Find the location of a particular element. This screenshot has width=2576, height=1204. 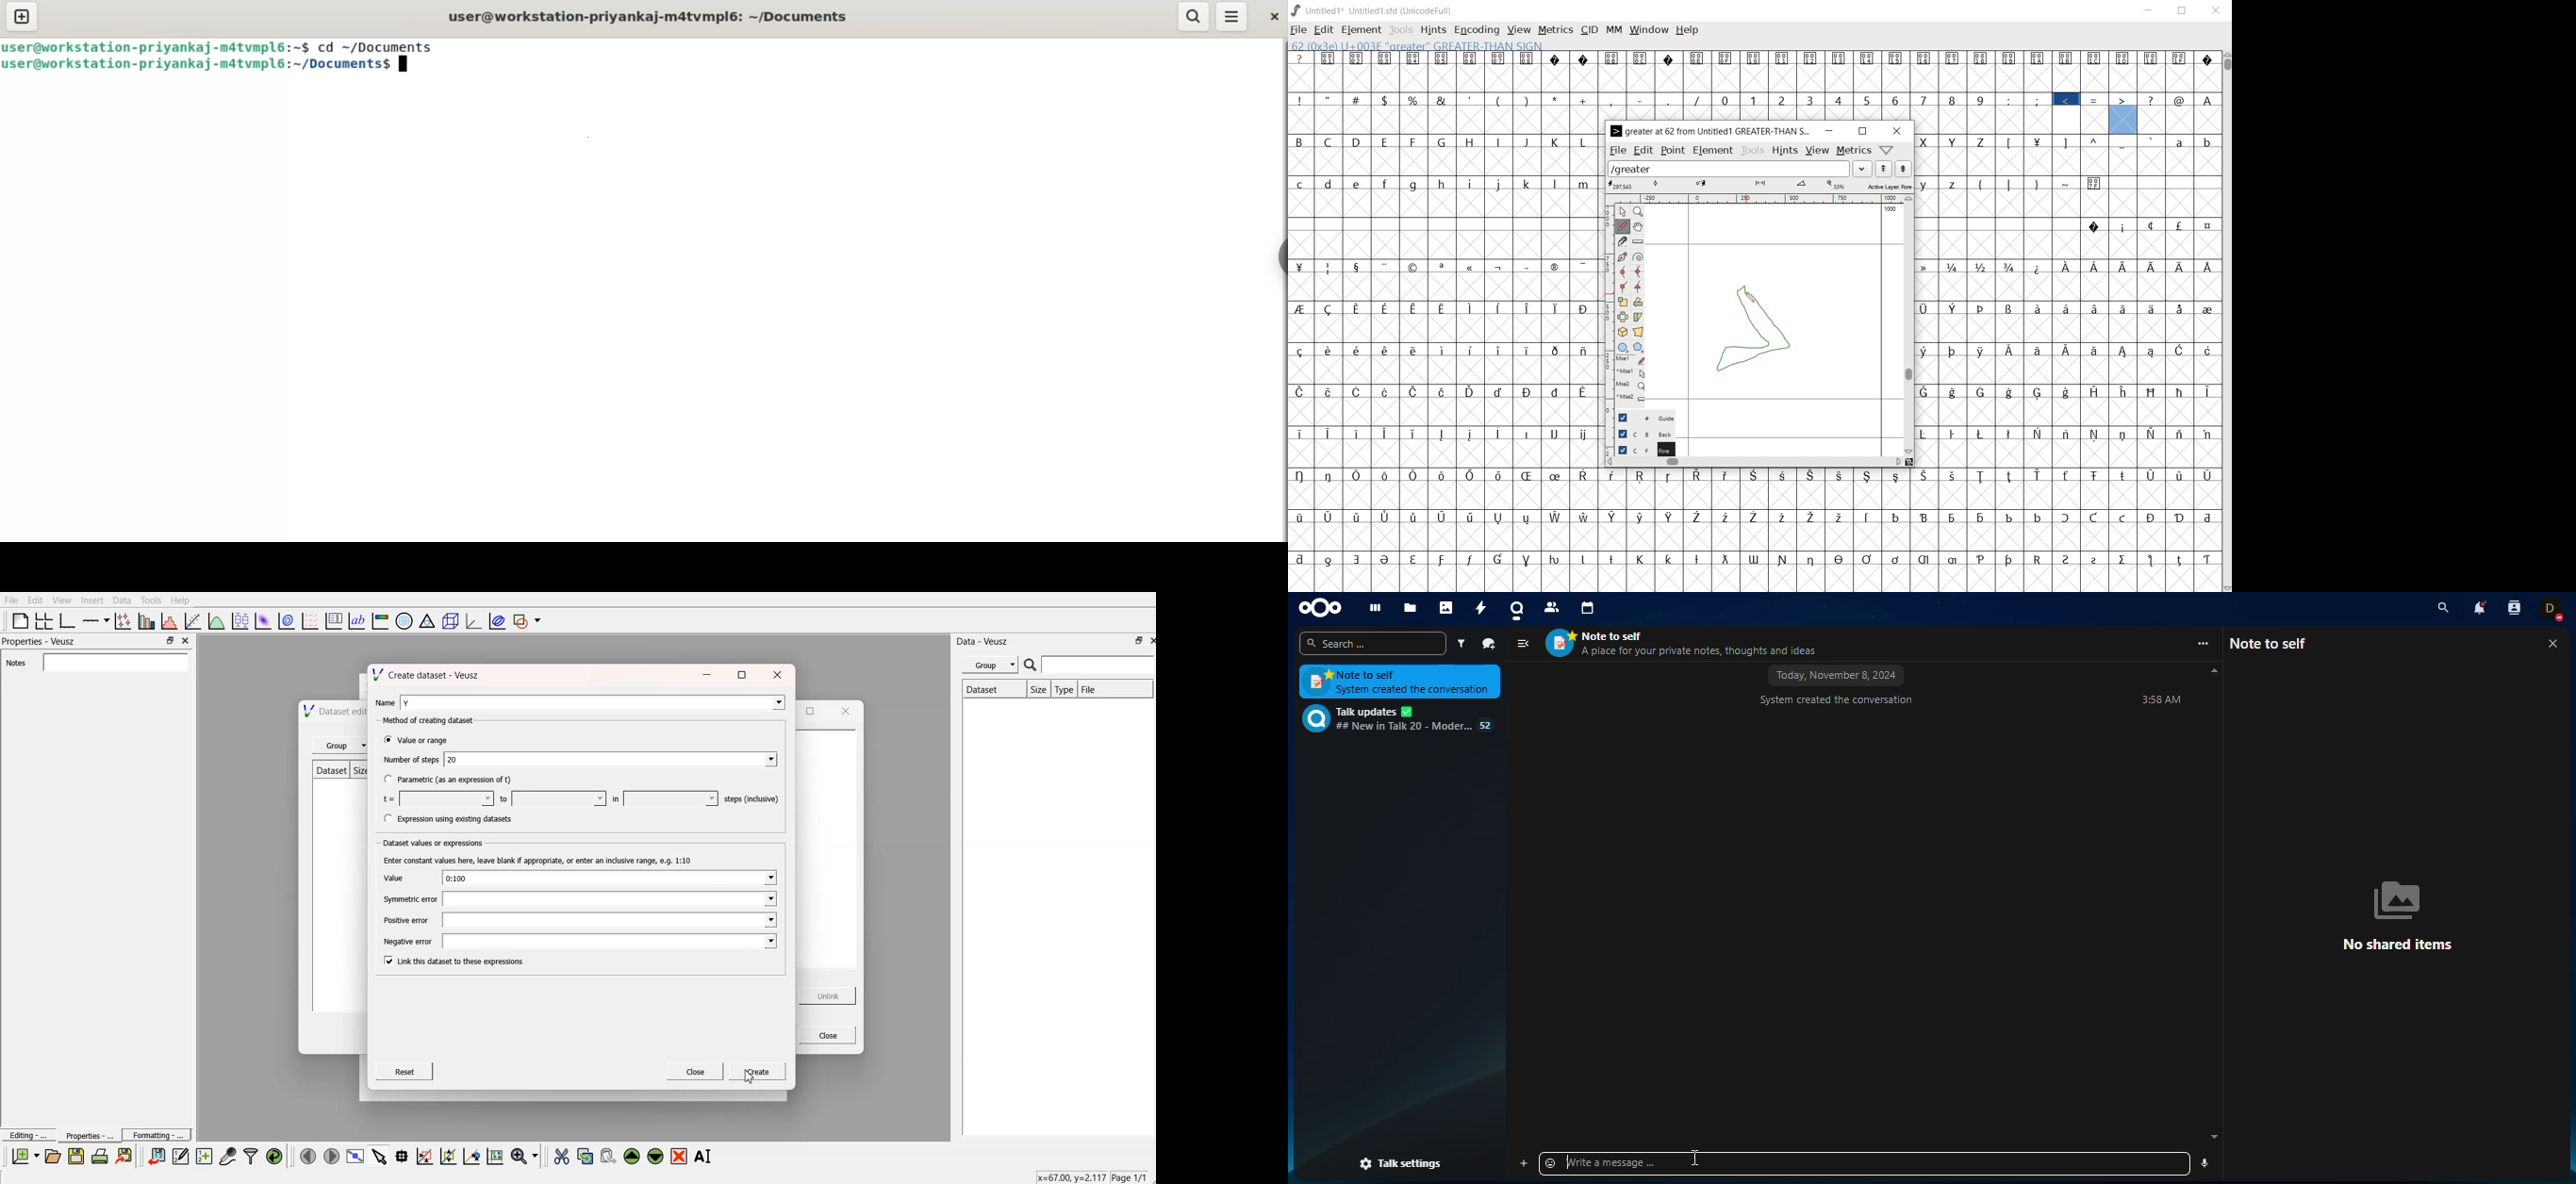

note is located at coordinates (1400, 682).